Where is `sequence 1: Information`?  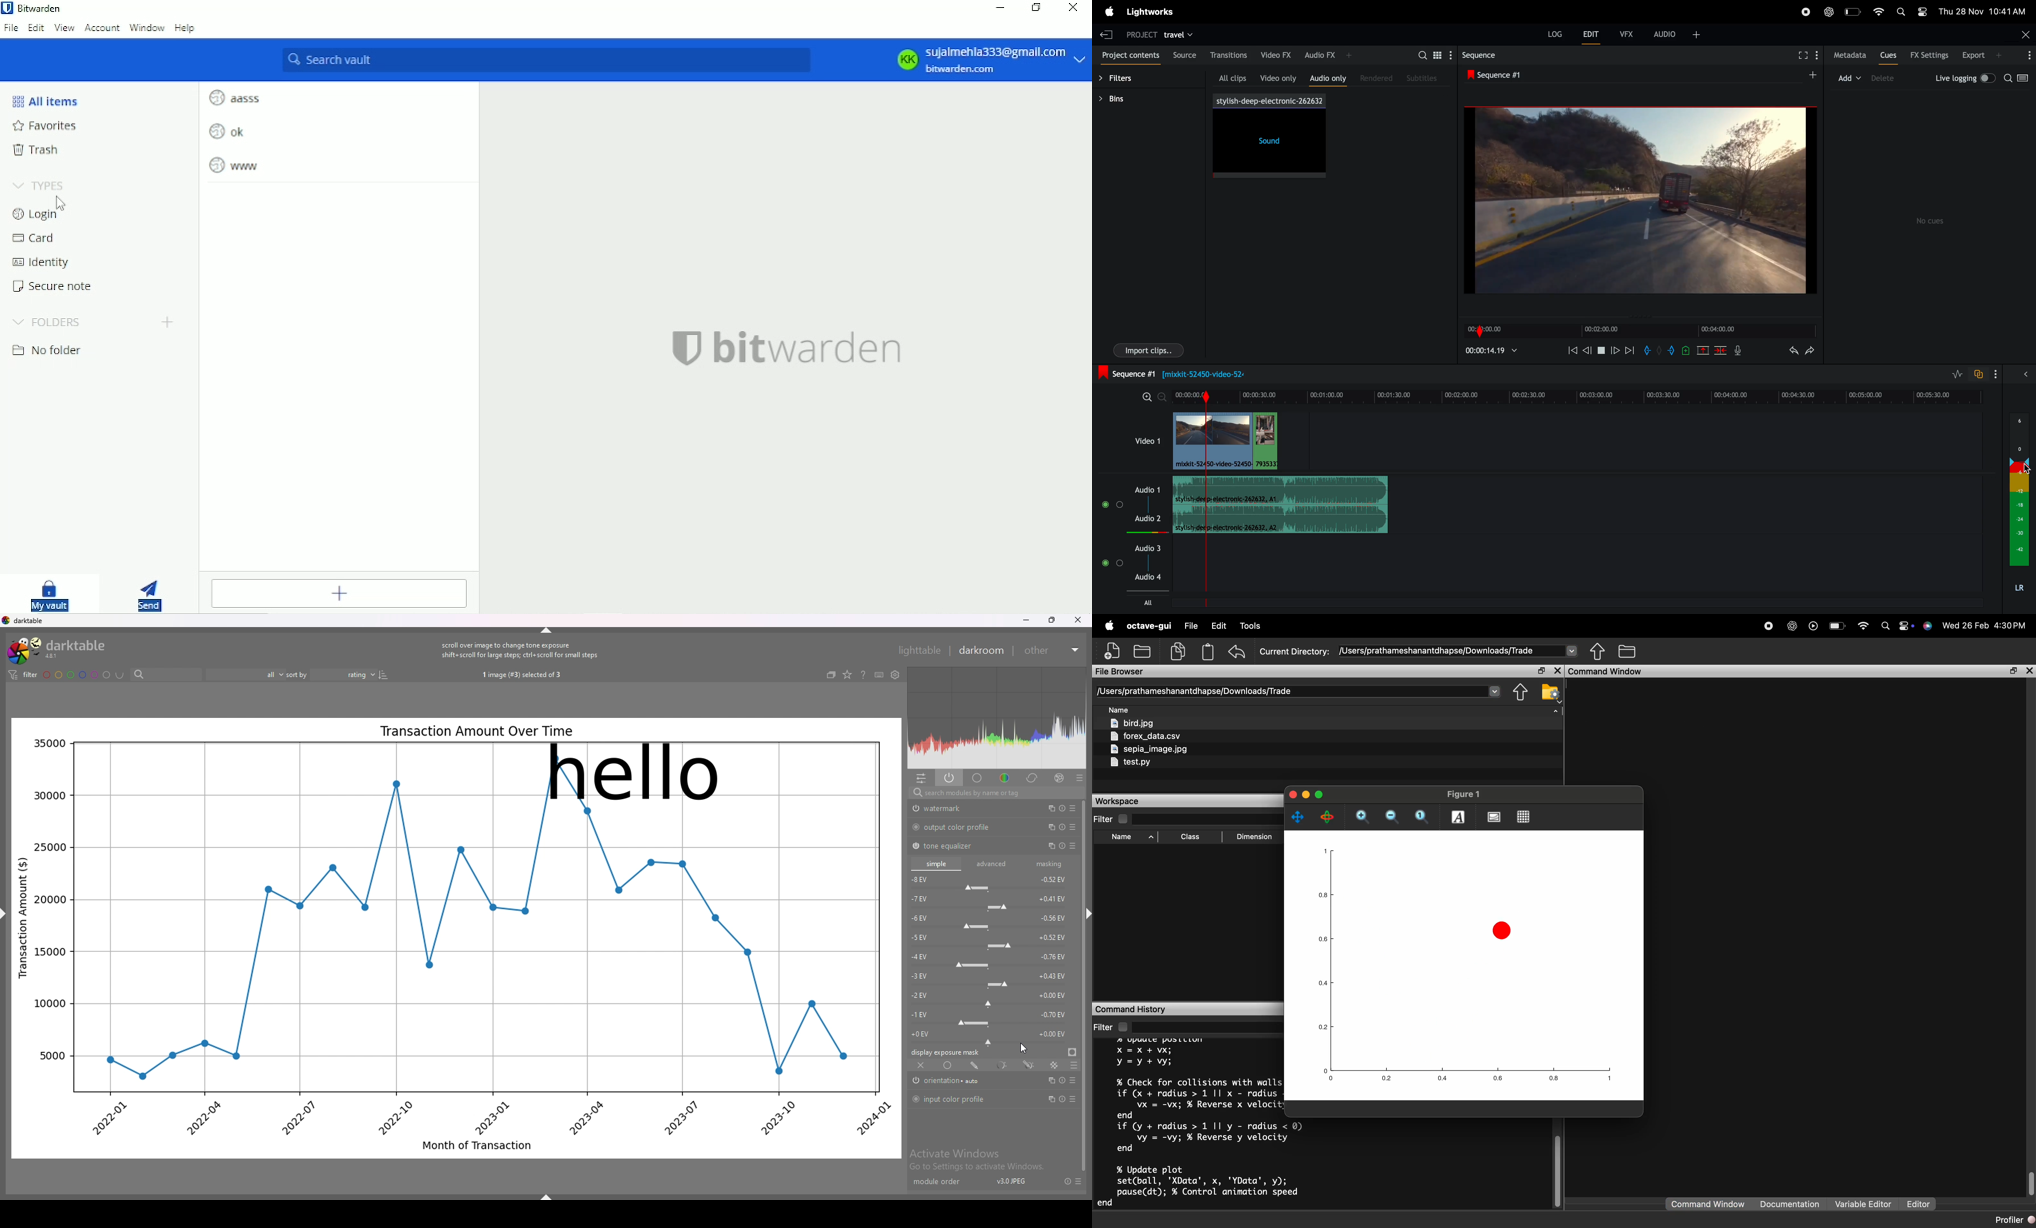
sequence 1: Information is located at coordinates (1457, 373).